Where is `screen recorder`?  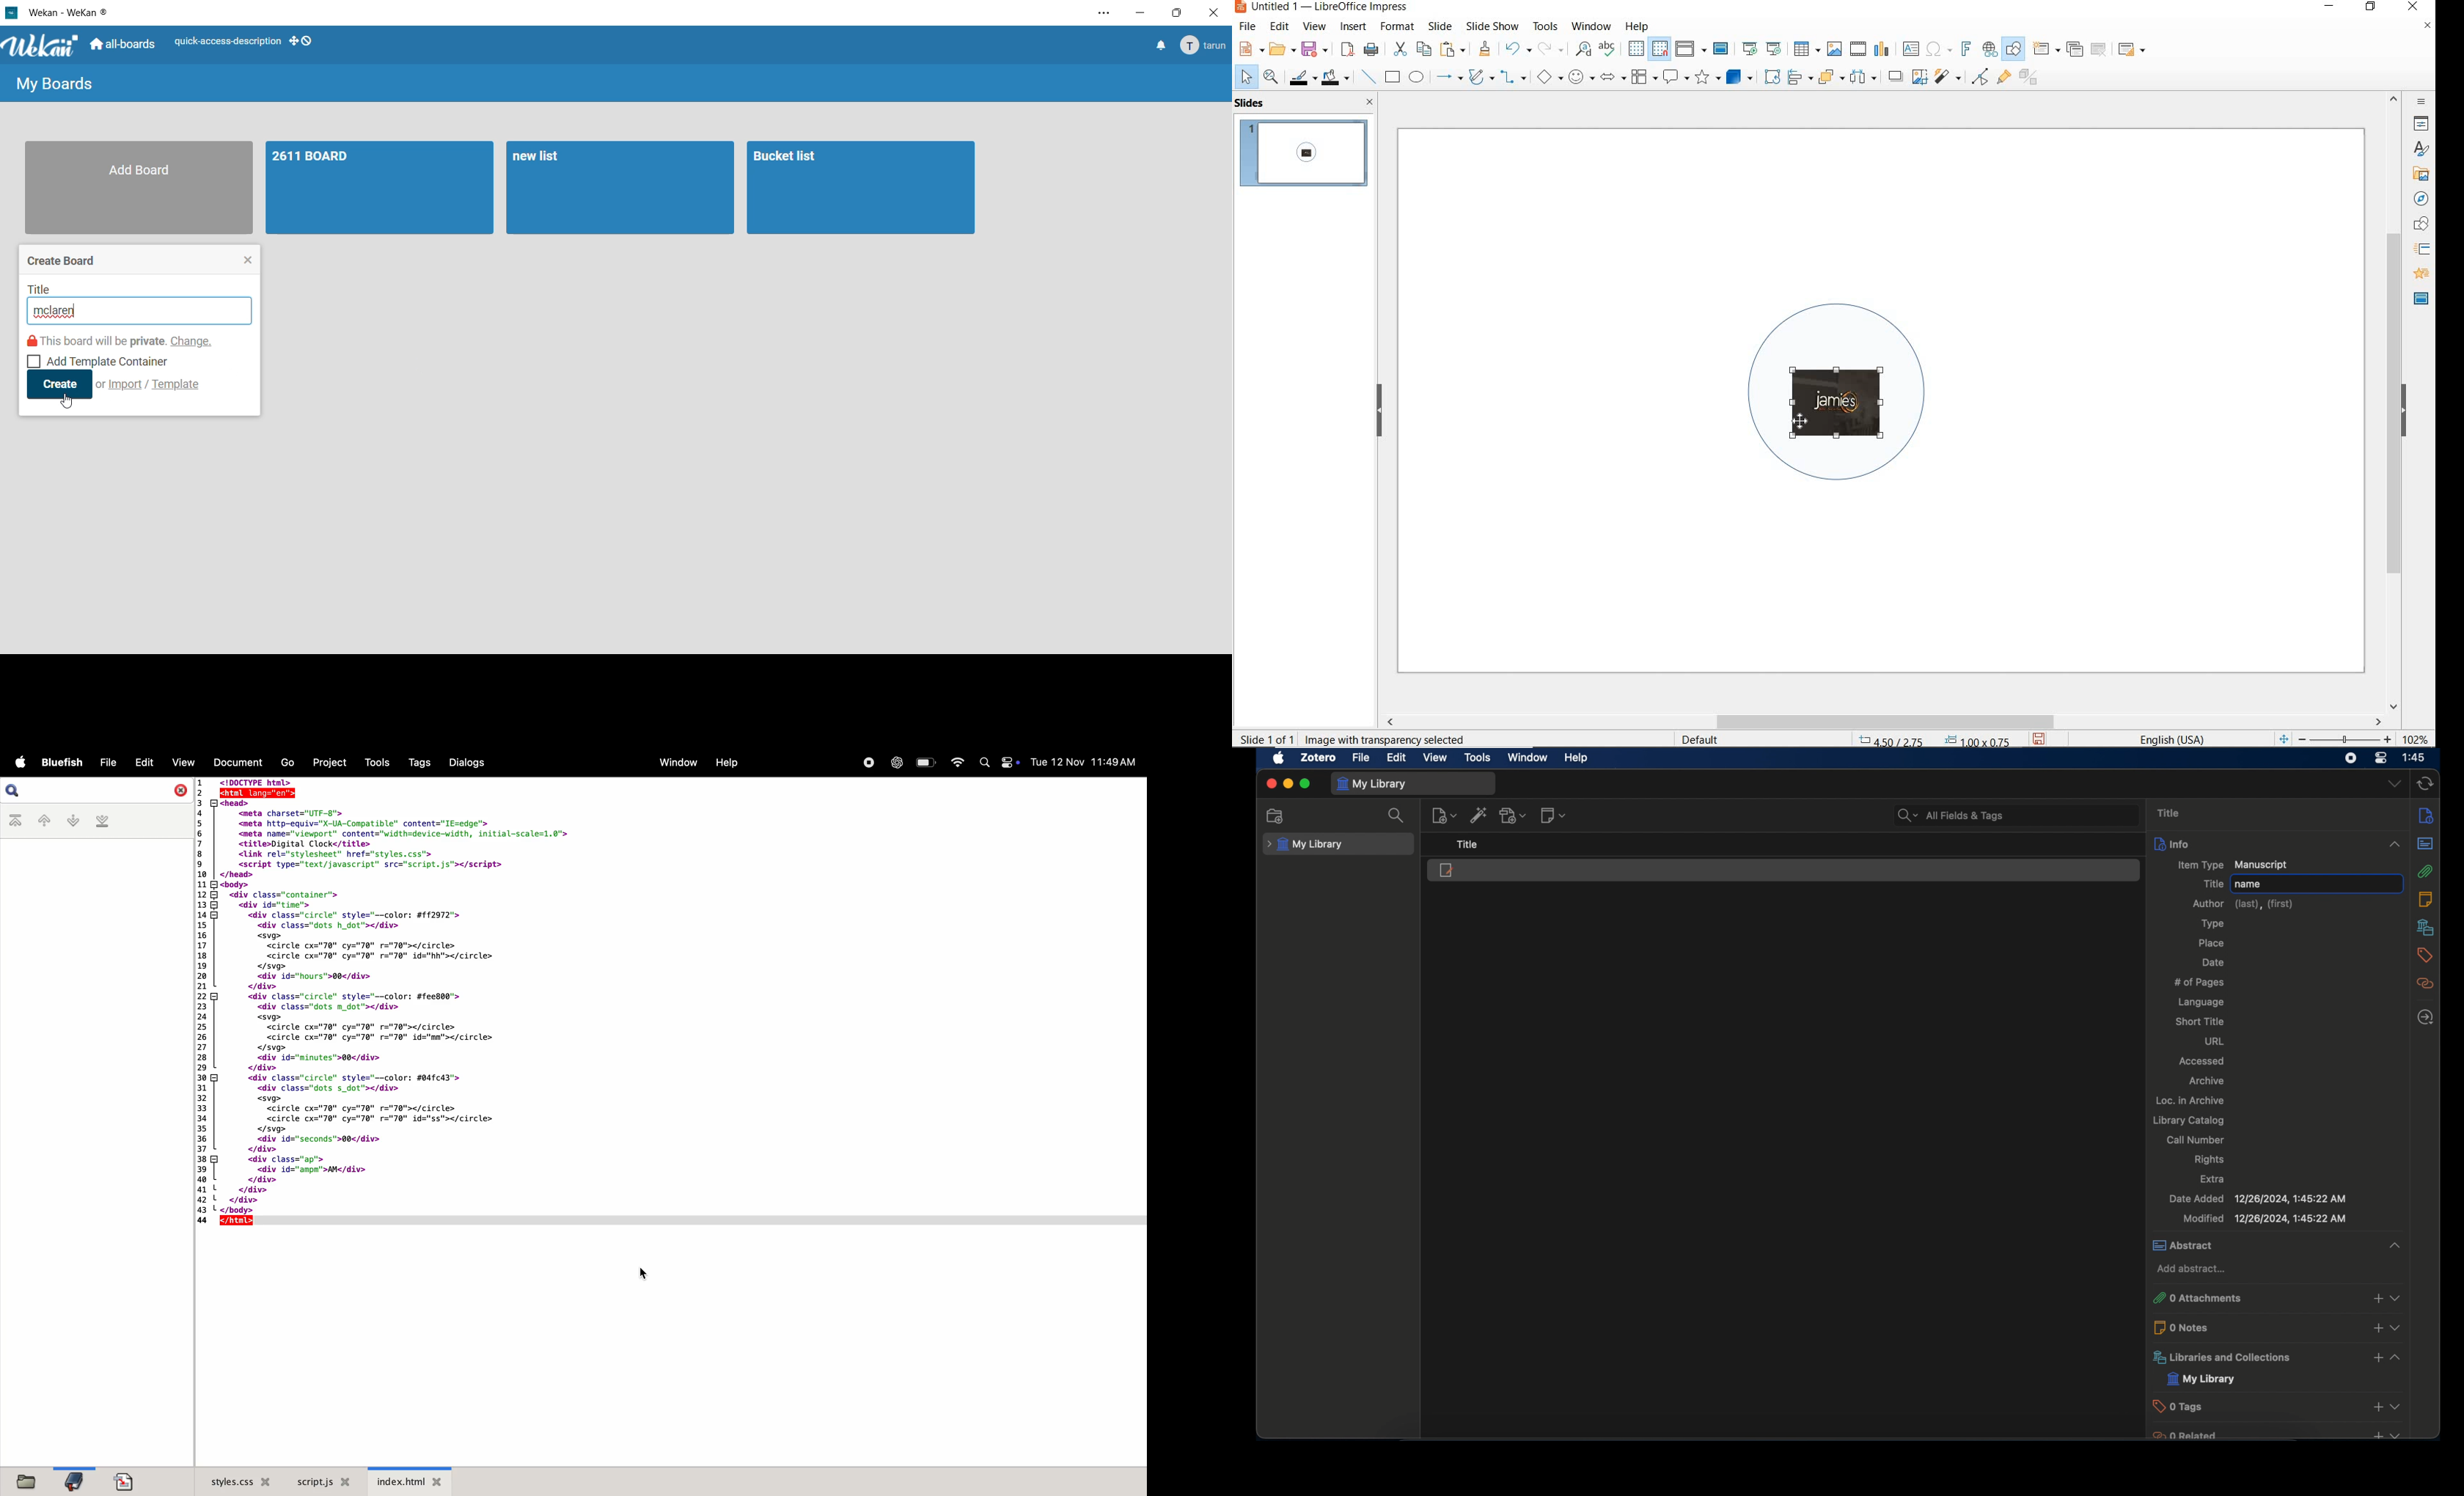
screen recorder is located at coordinates (2352, 758).